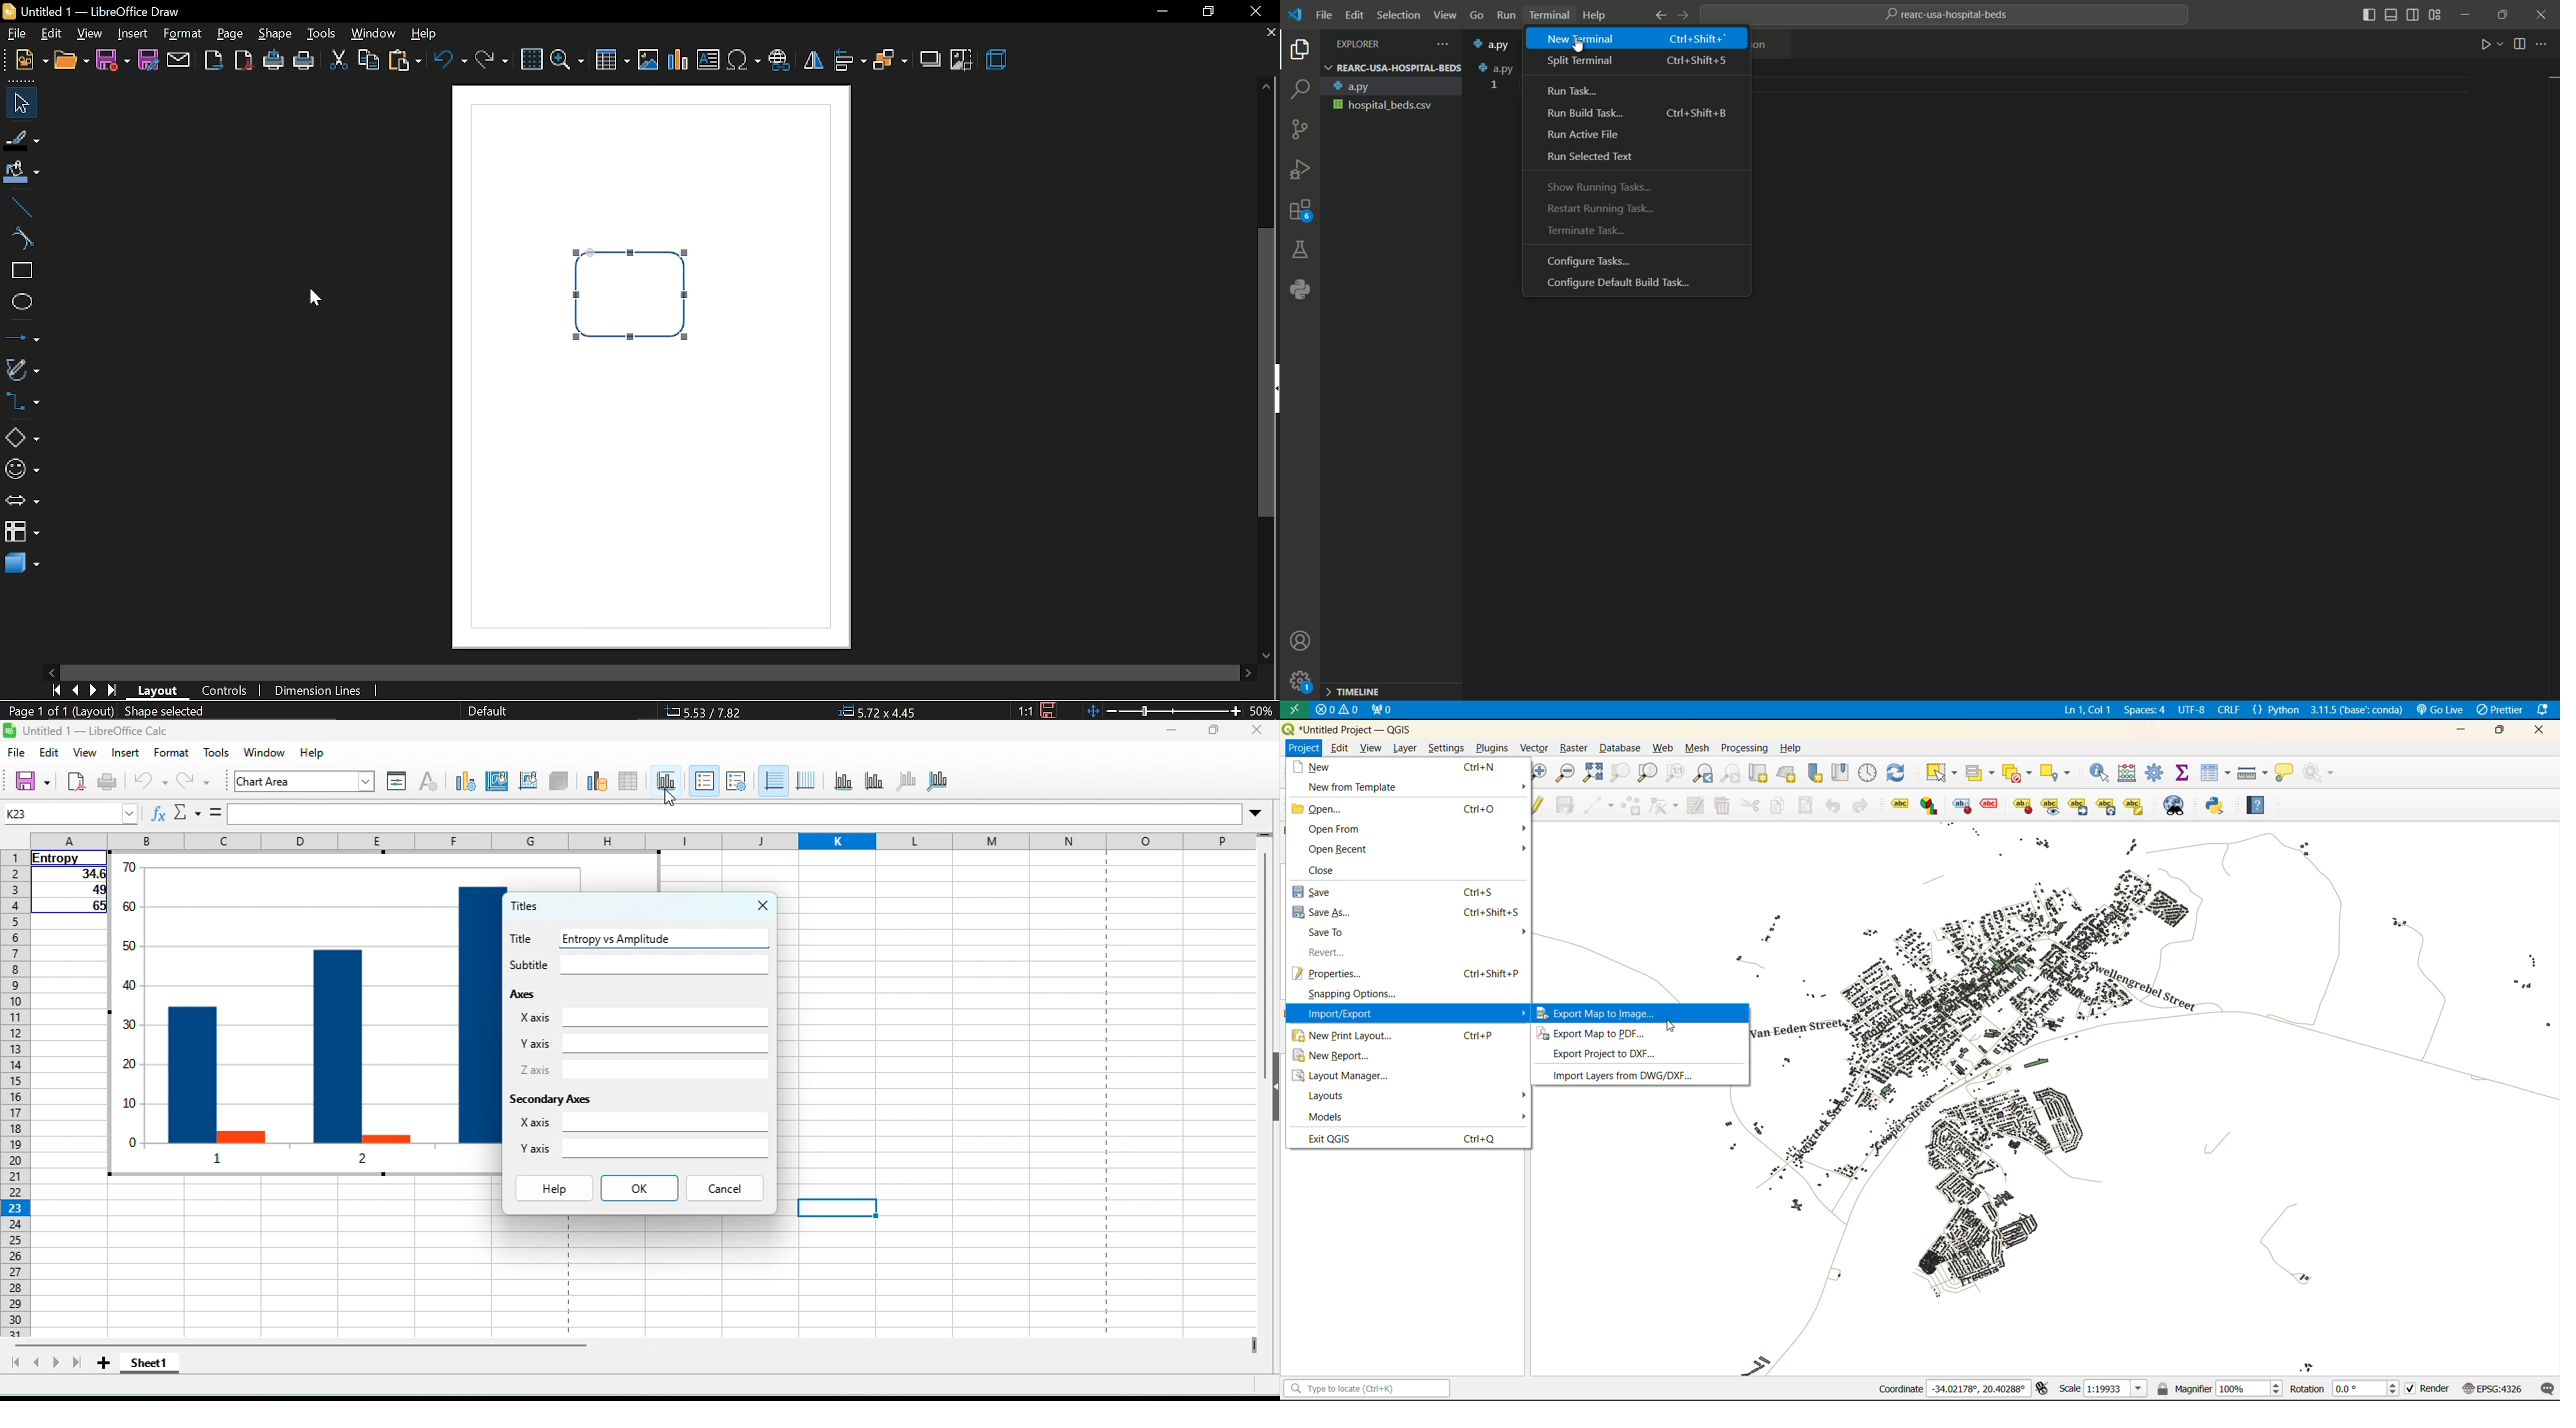  I want to click on models, so click(1328, 1117).